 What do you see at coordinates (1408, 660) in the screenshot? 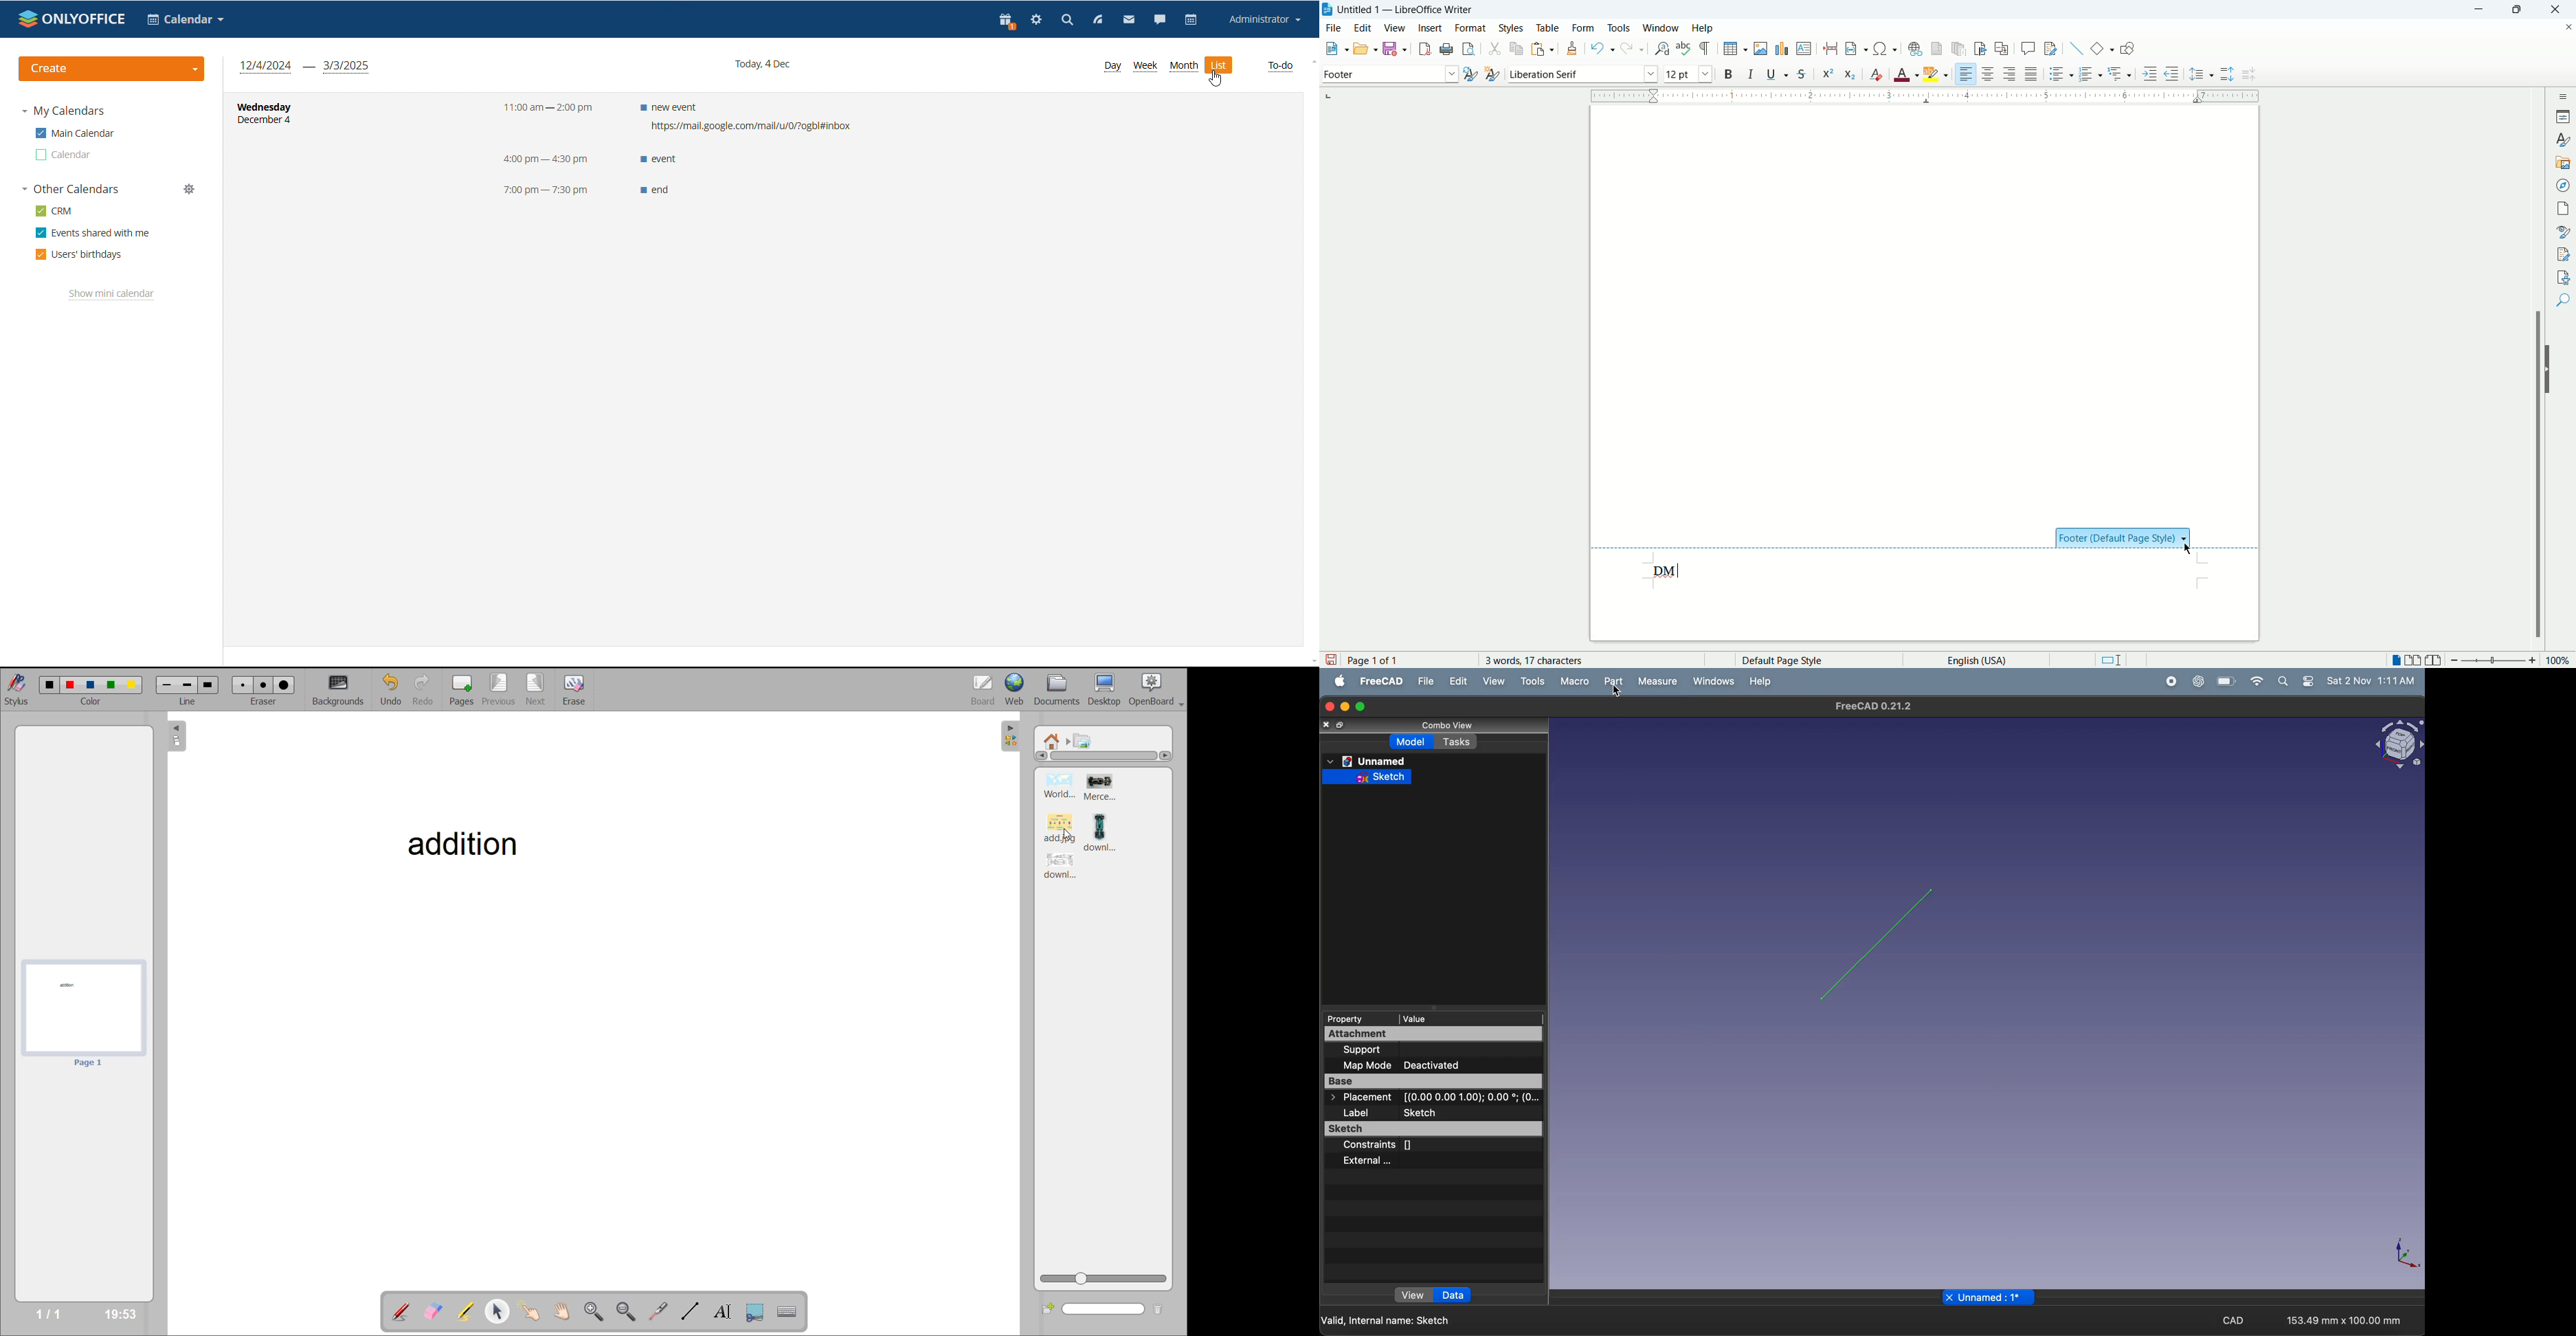
I see `page number` at bounding box center [1408, 660].